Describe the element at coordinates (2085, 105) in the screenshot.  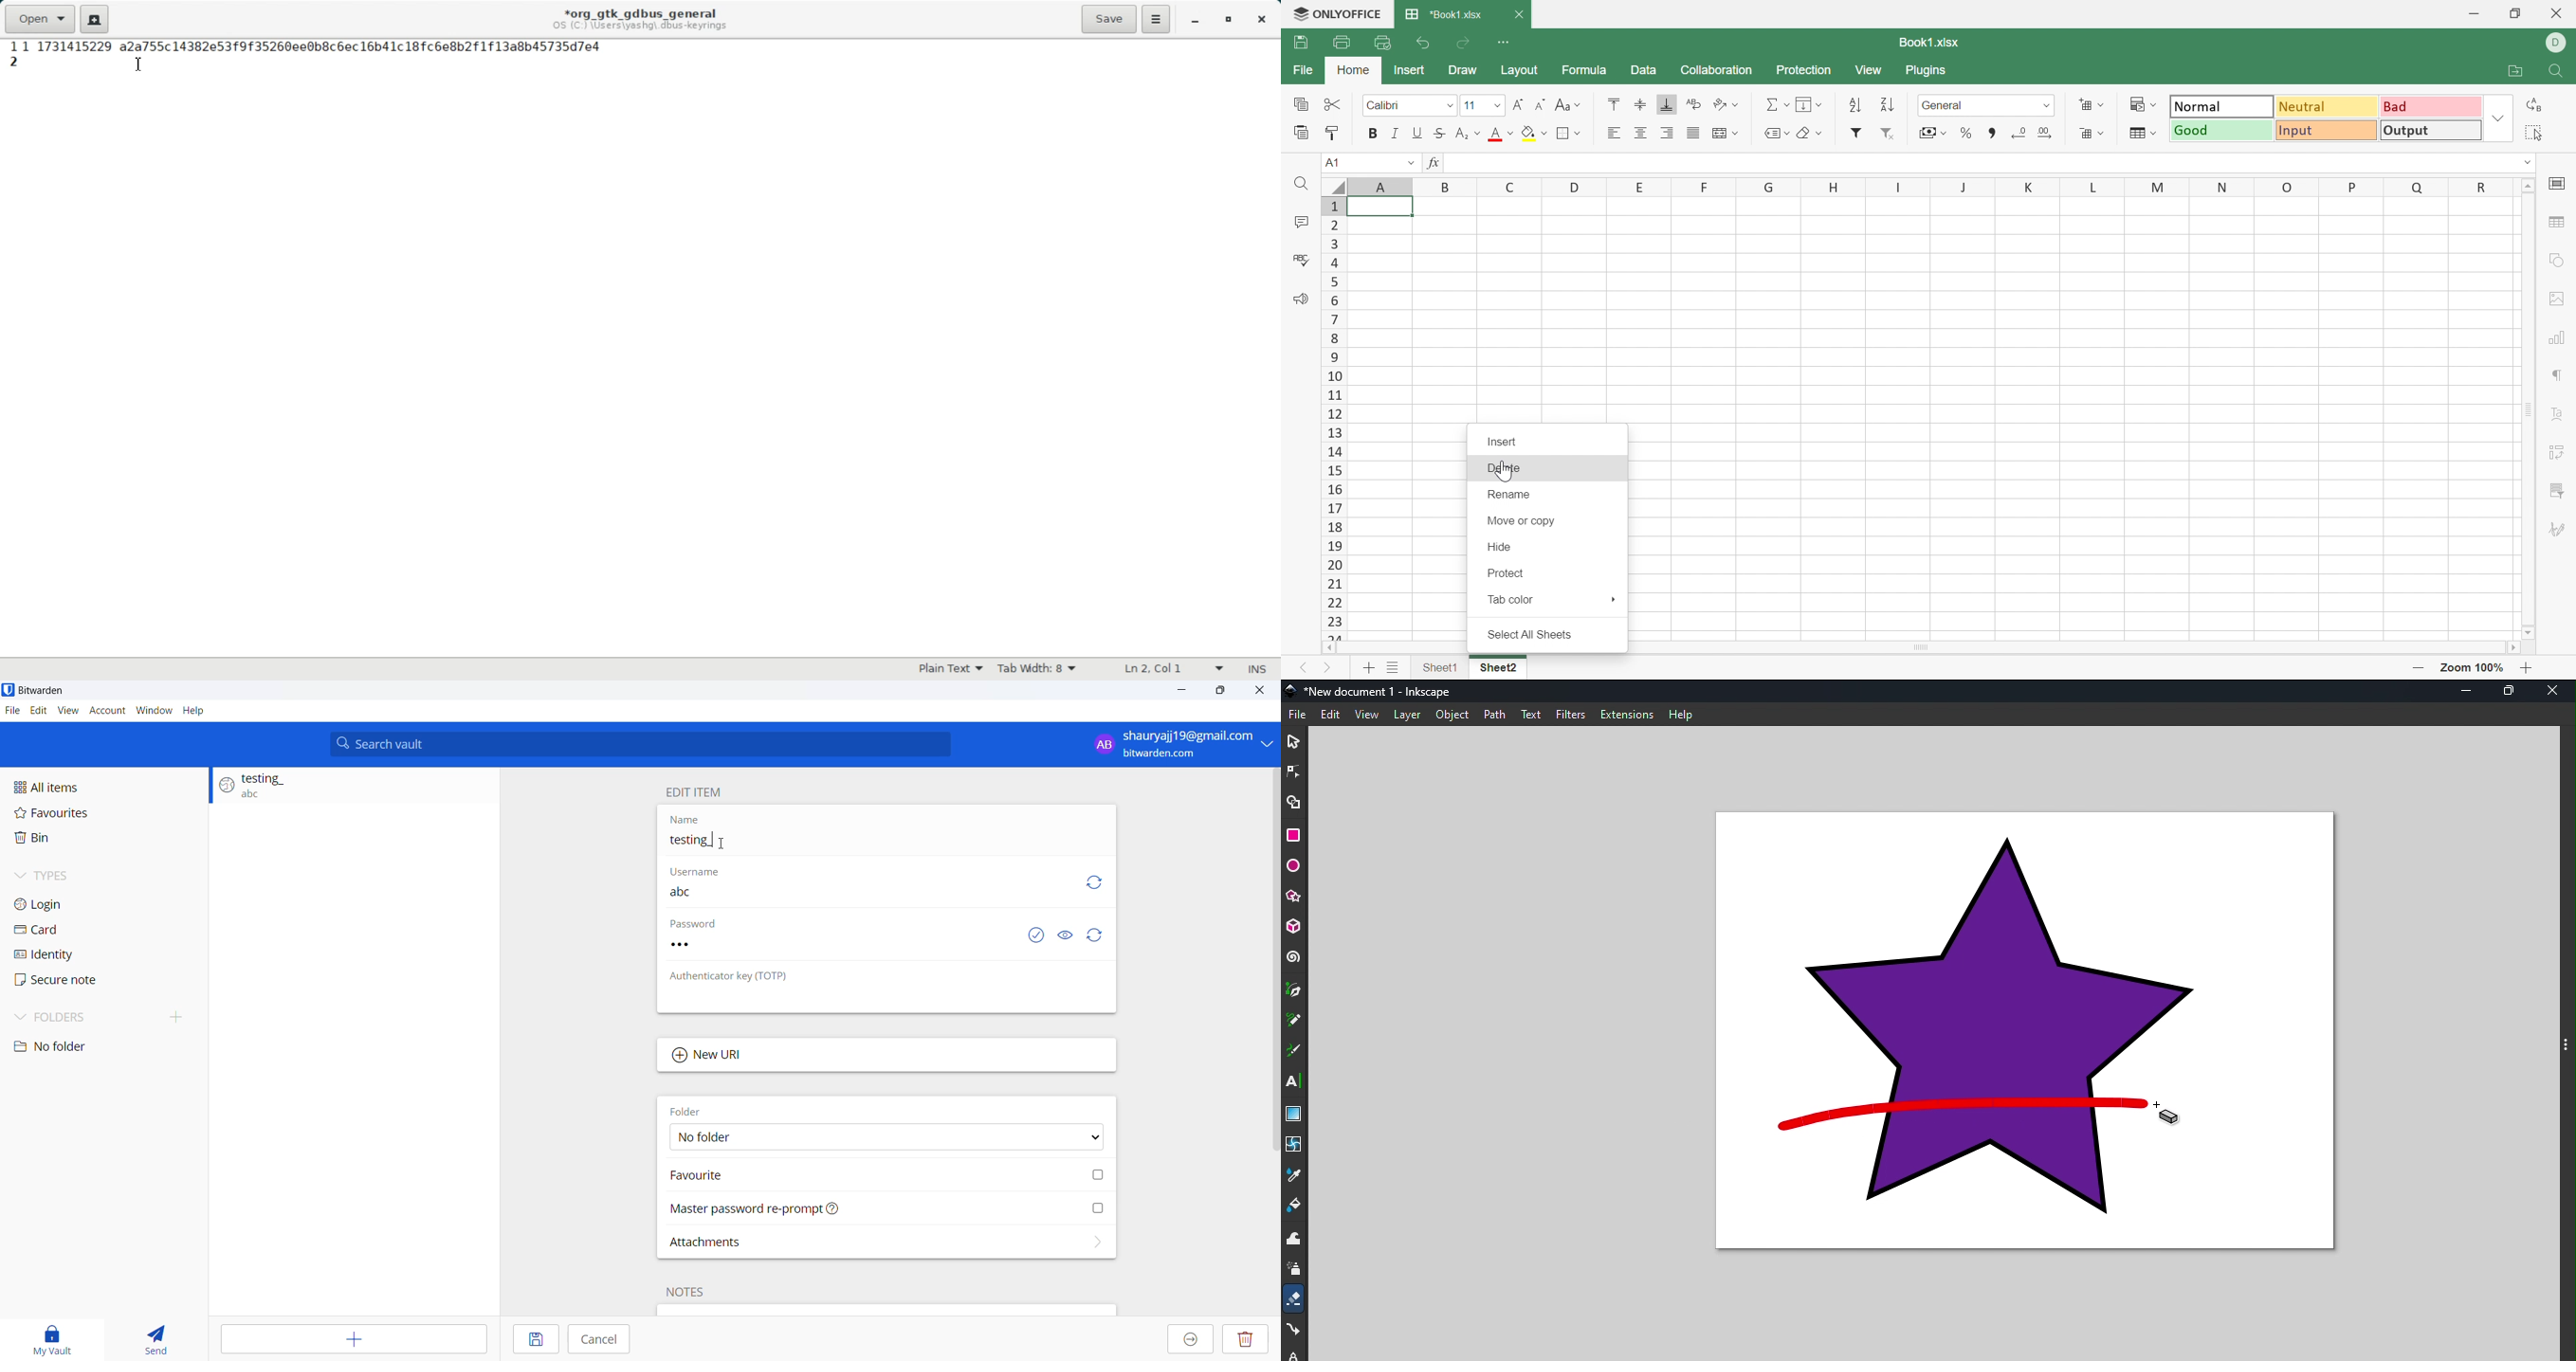
I see `Insert cells` at that location.